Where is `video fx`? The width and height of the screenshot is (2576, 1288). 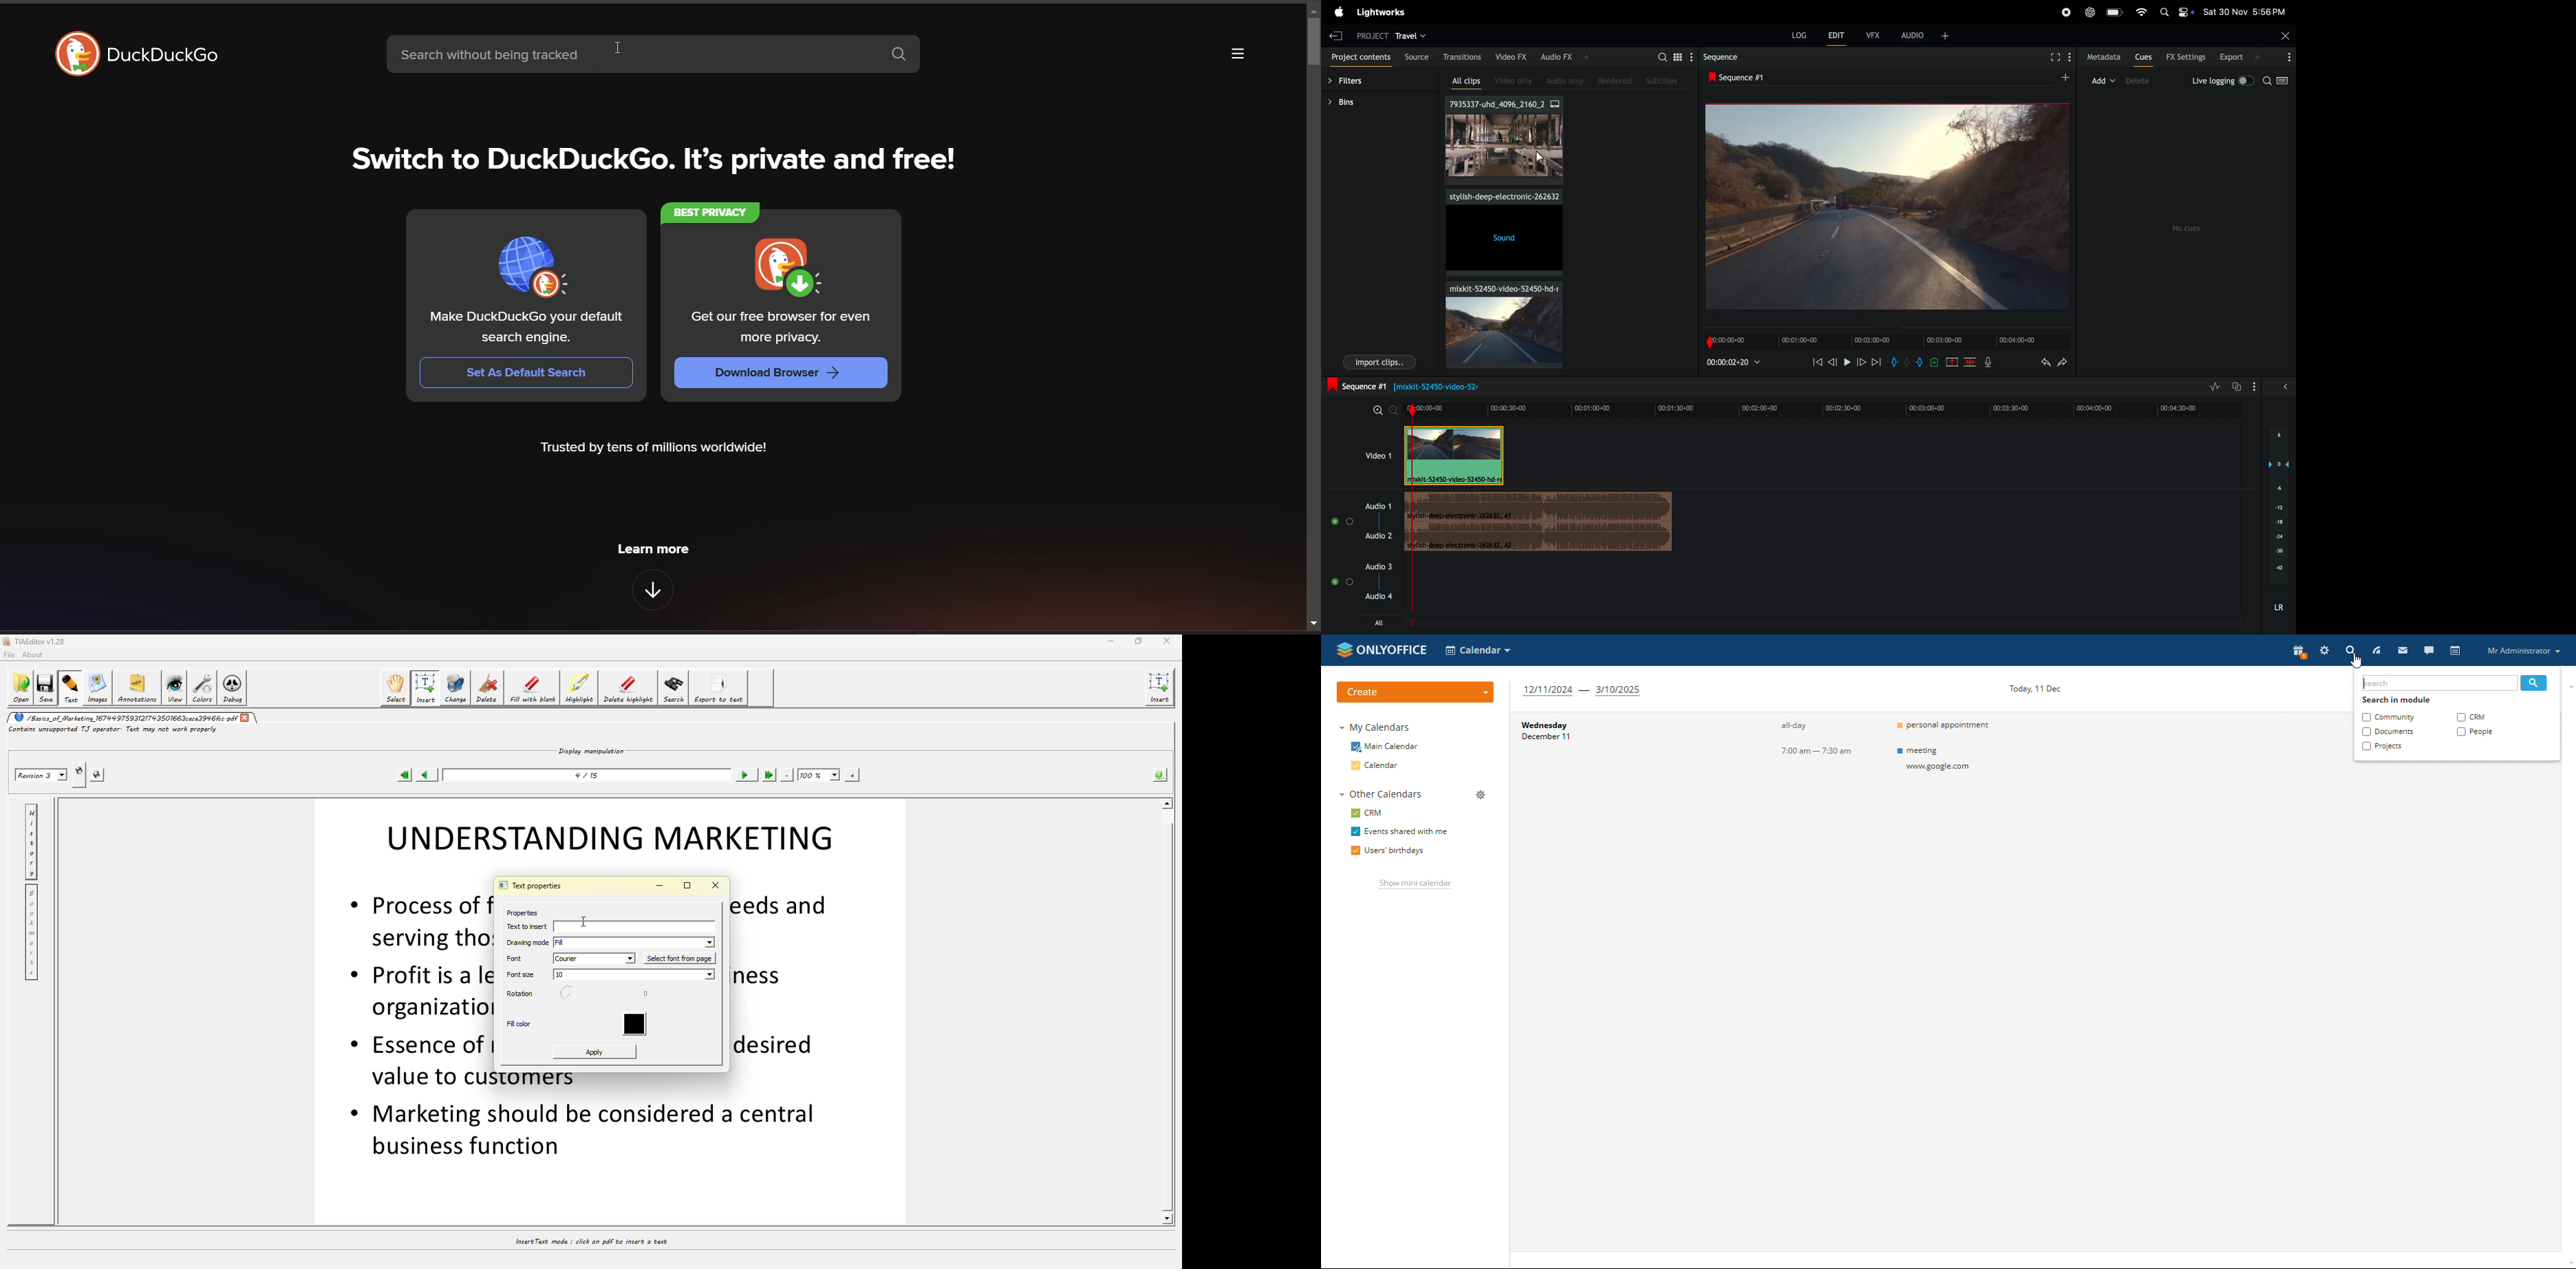 video fx is located at coordinates (1512, 57).